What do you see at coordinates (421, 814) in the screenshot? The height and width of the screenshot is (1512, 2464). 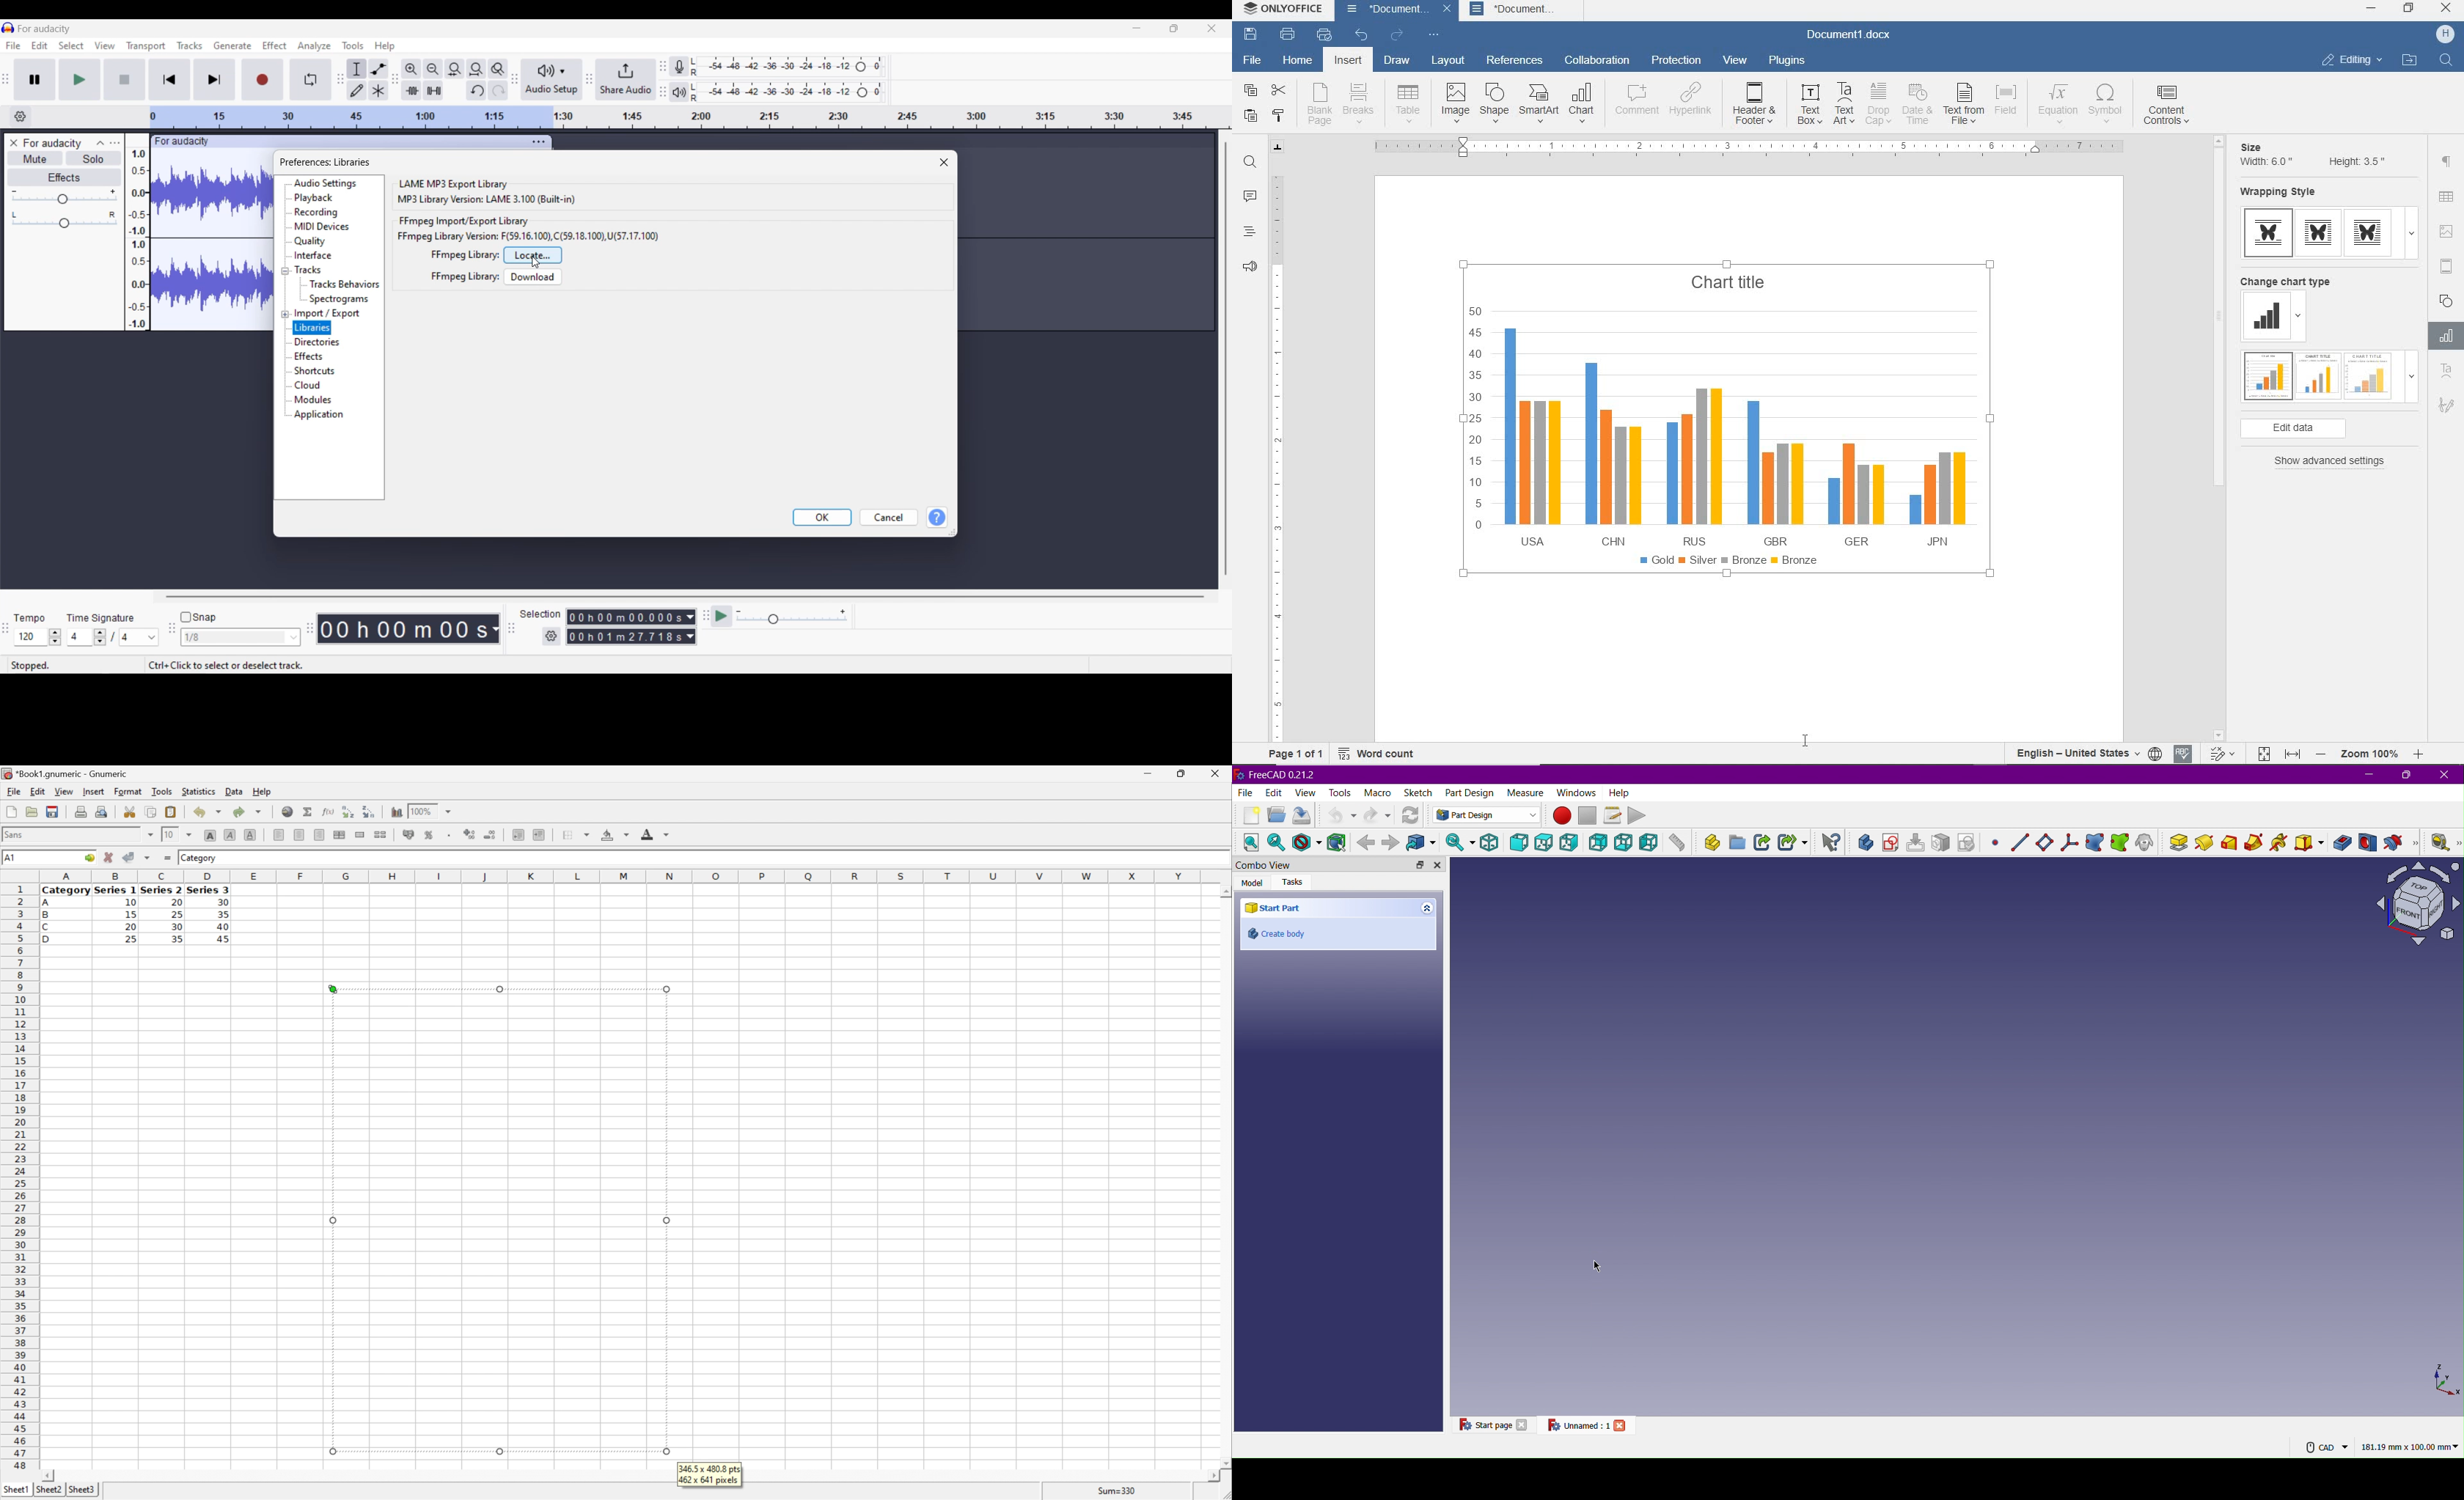 I see `100%` at bounding box center [421, 814].